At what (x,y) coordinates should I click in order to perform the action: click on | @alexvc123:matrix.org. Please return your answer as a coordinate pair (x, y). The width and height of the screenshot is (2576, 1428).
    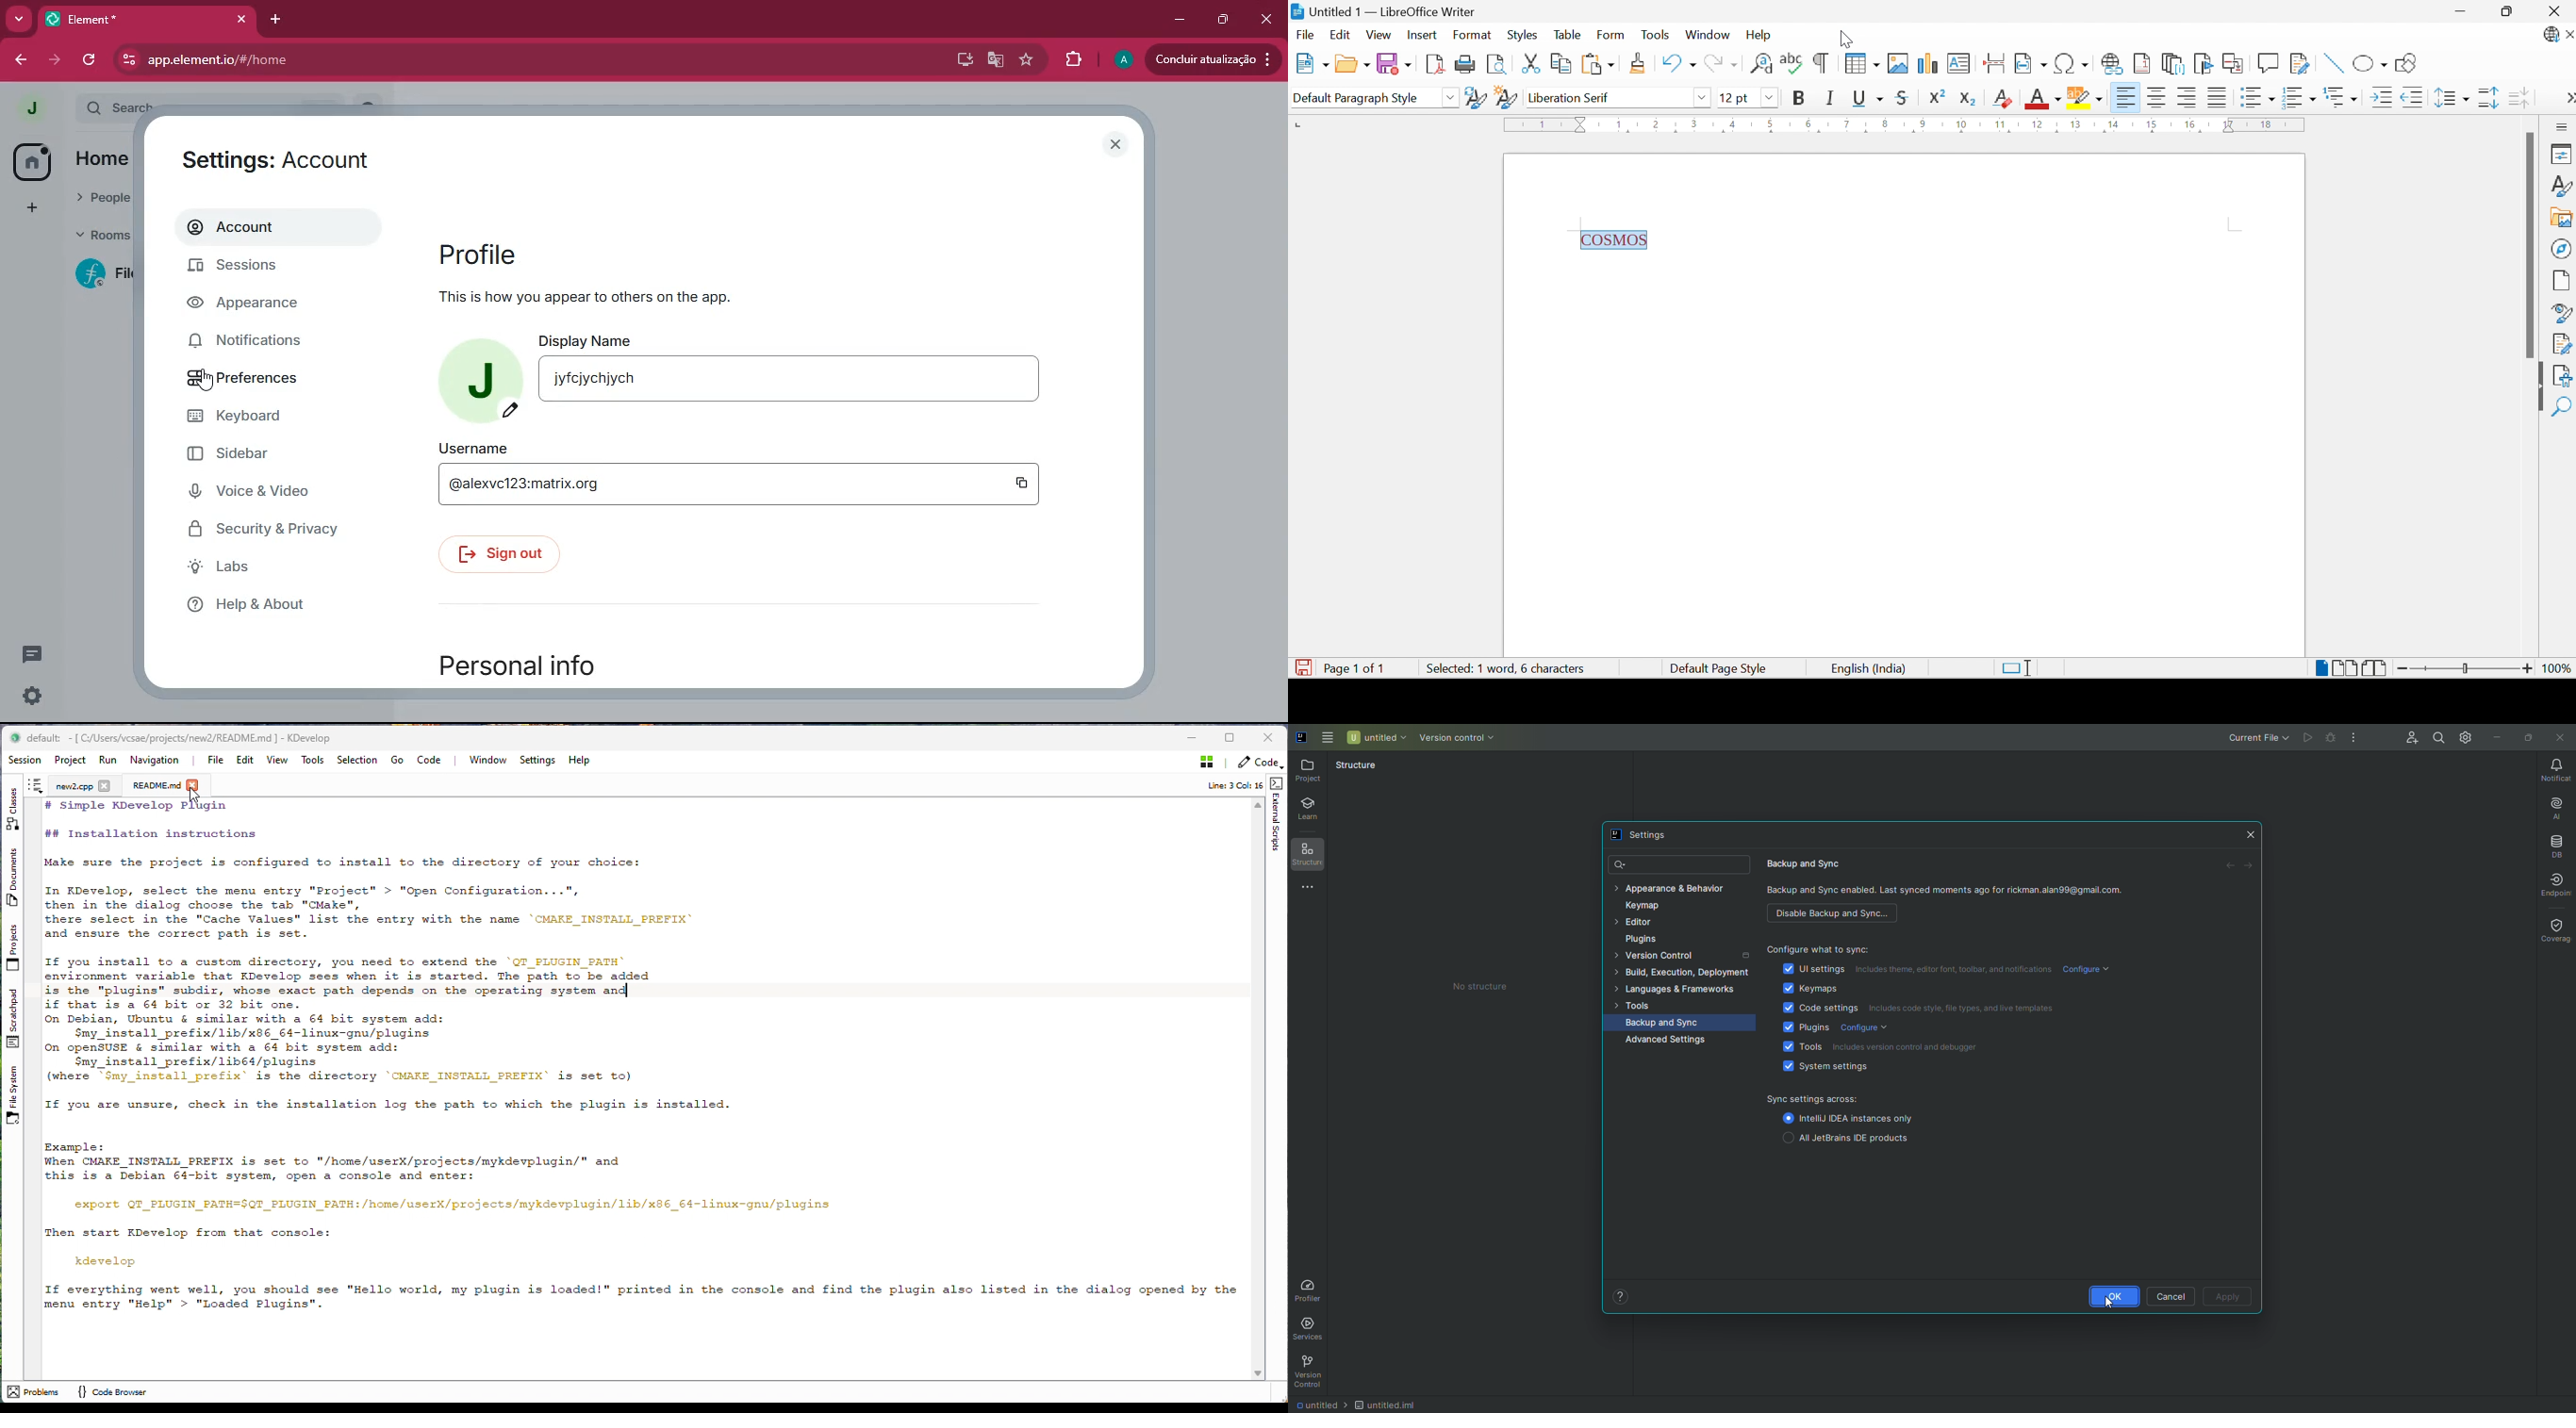
    Looking at the image, I should click on (564, 484).